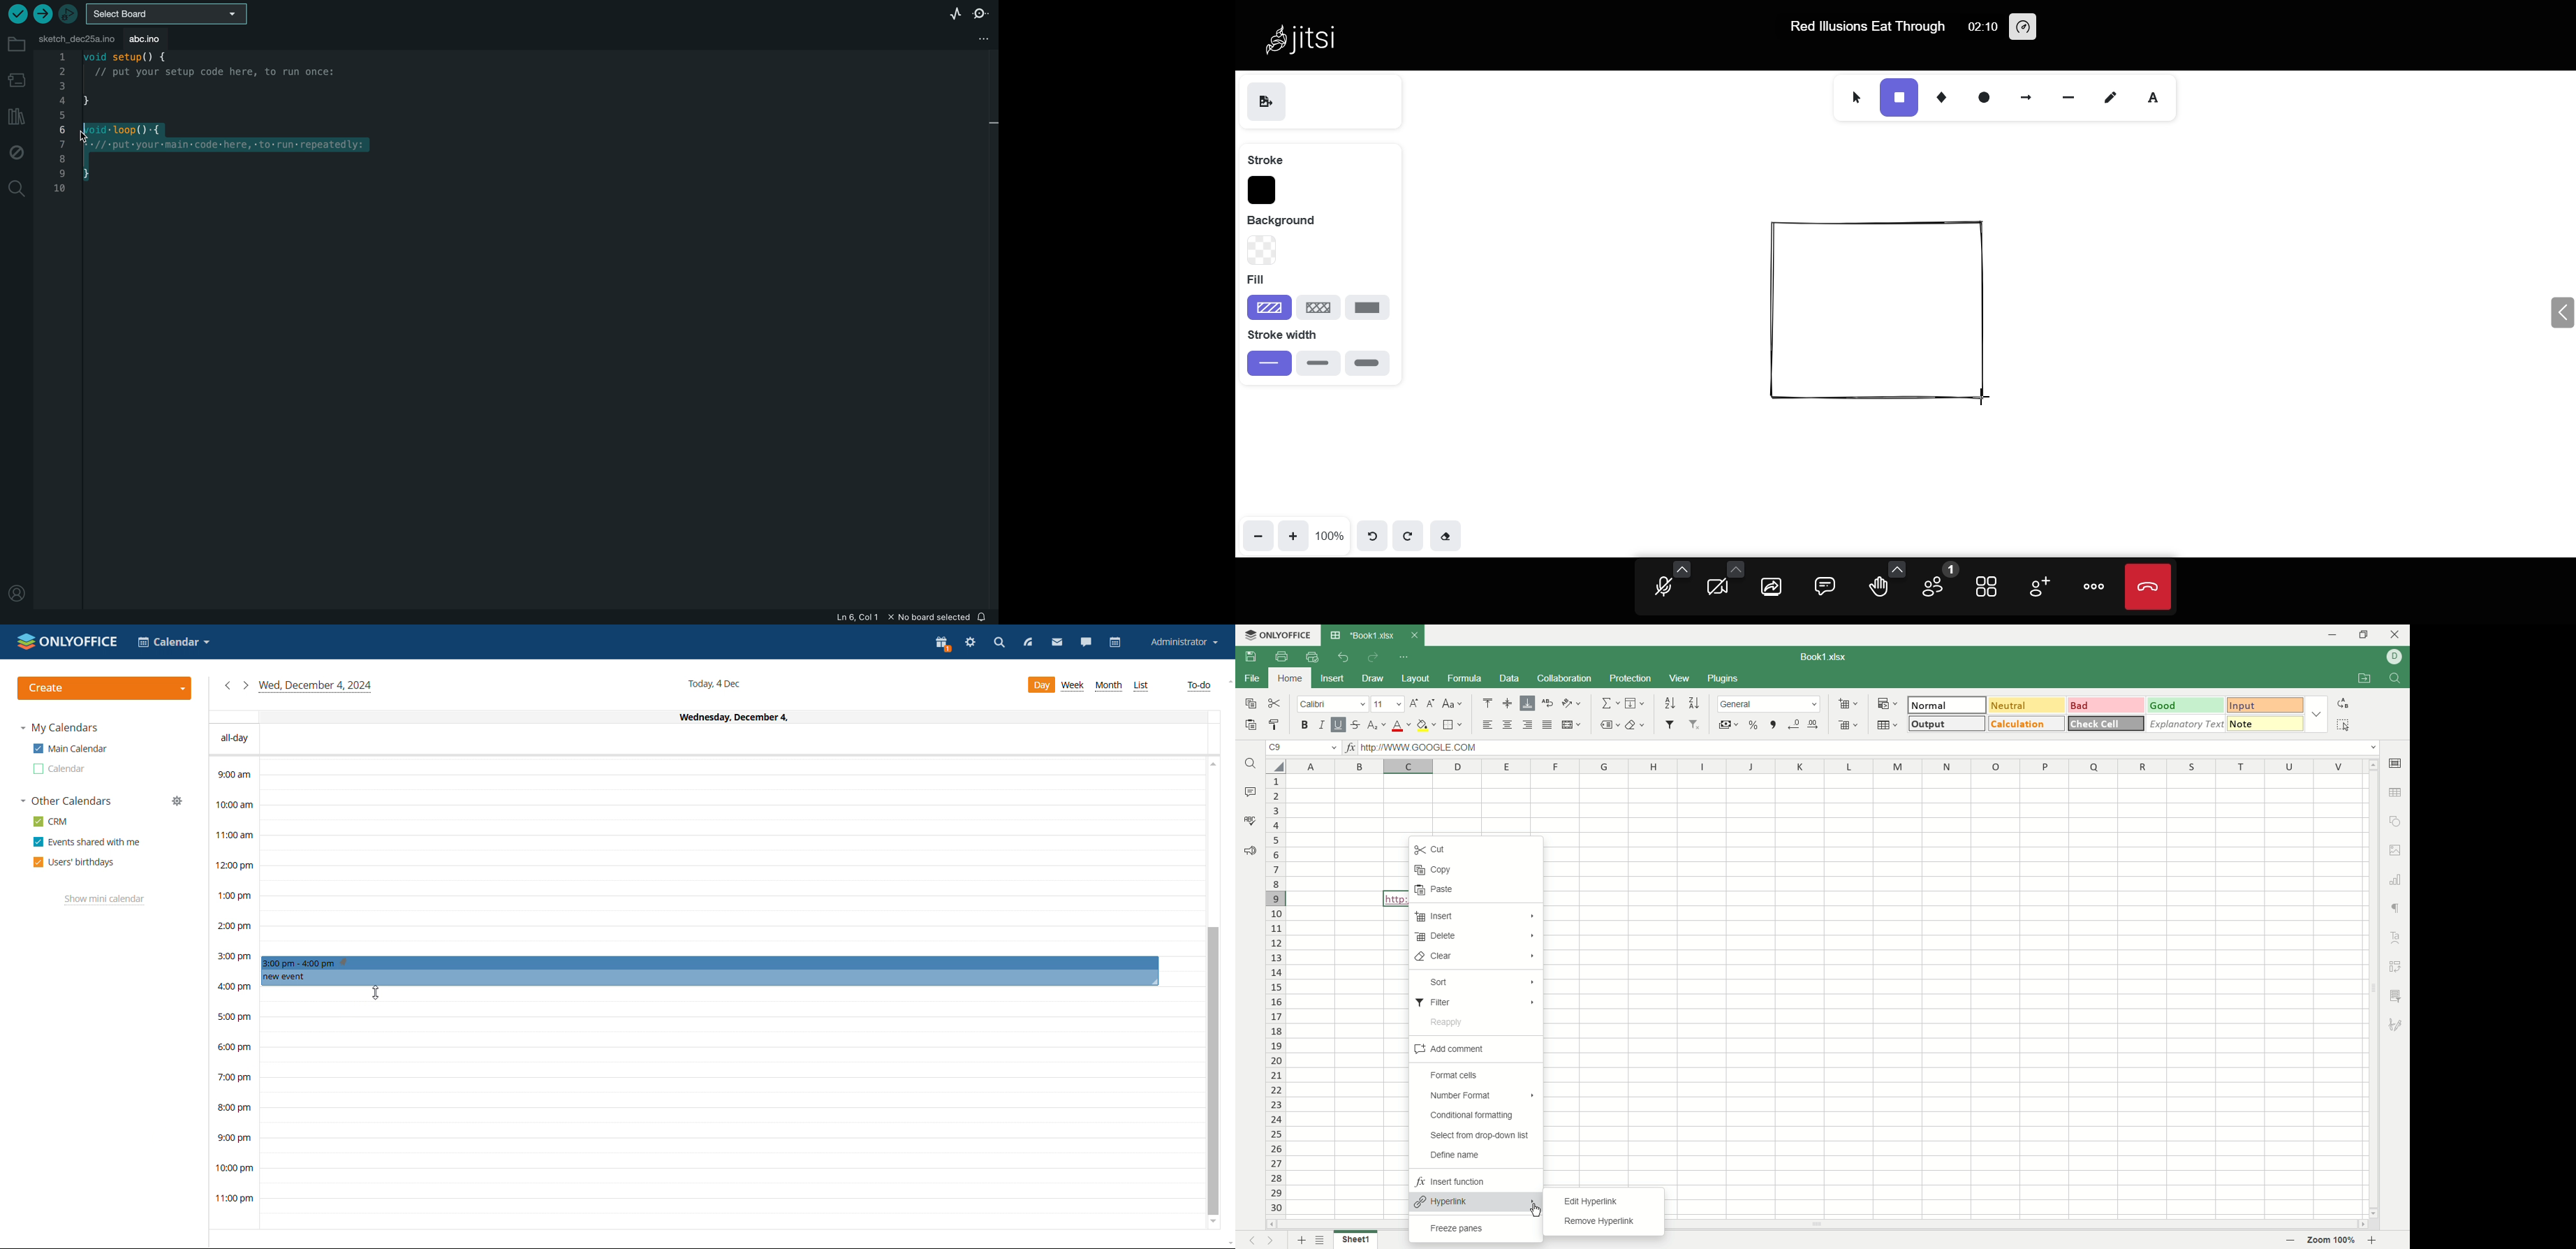  What do you see at coordinates (1426, 725) in the screenshot?
I see `background color` at bounding box center [1426, 725].